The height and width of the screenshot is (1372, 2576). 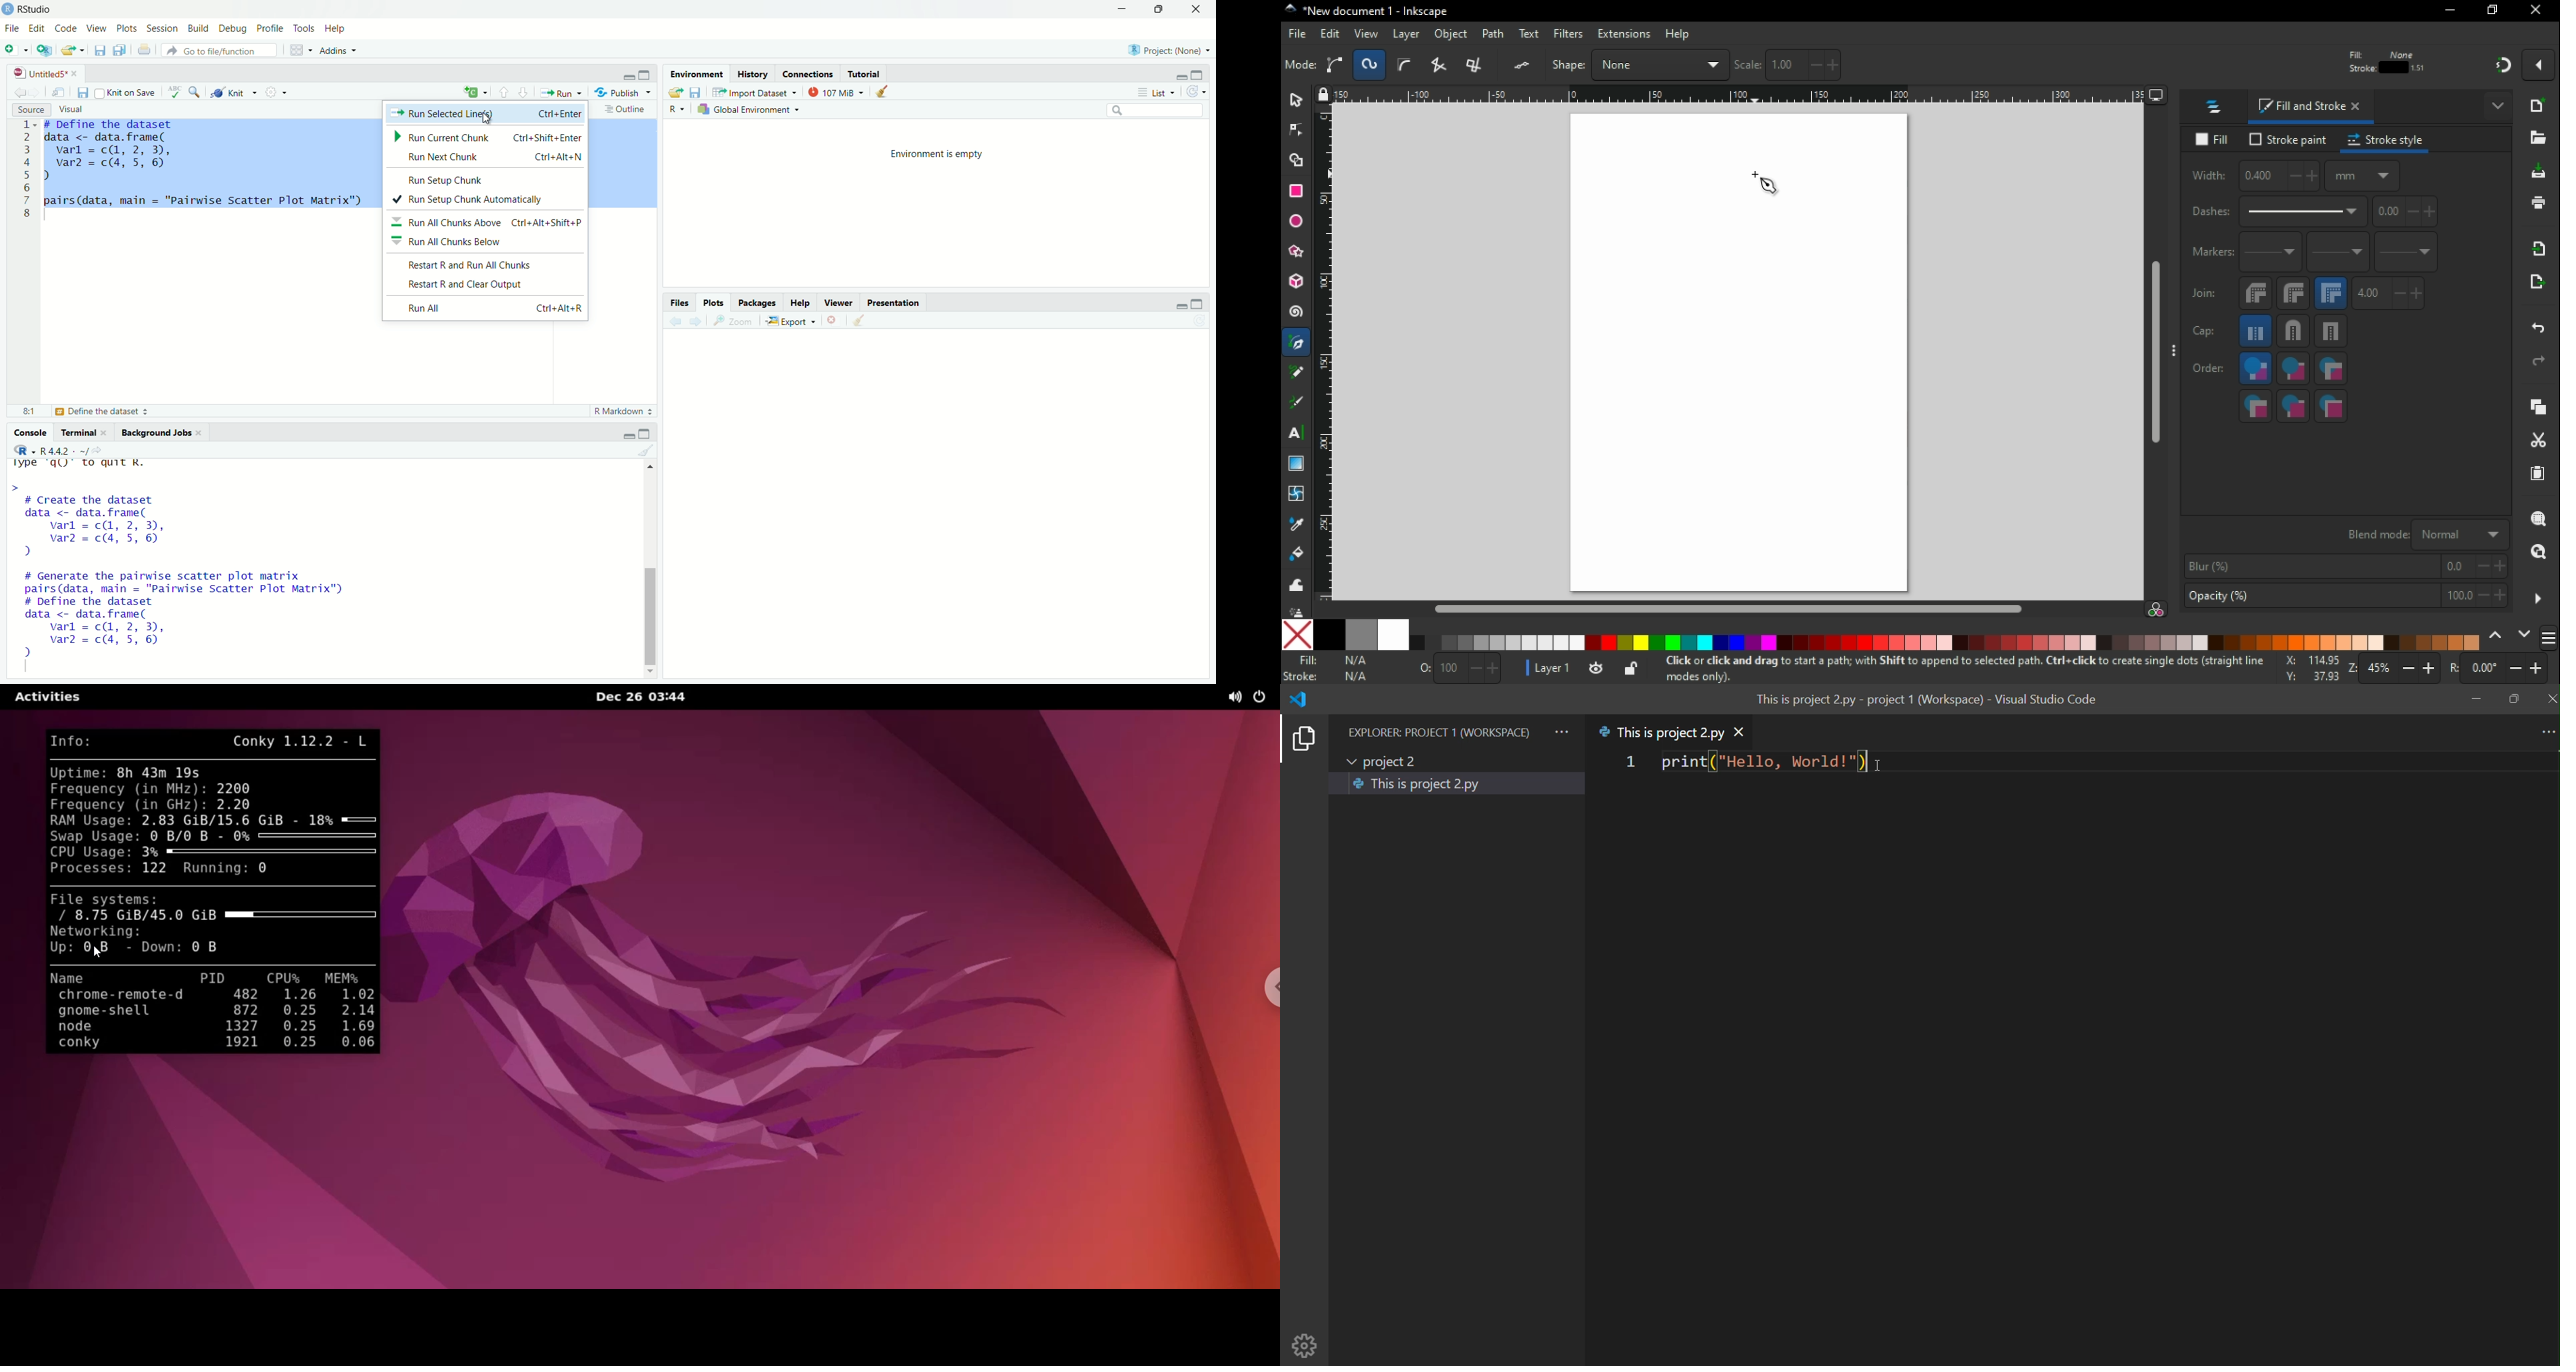 What do you see at coordinates (1391, 762) in the screenshot?
I see `current open project` at bounding box center [1391, 762].